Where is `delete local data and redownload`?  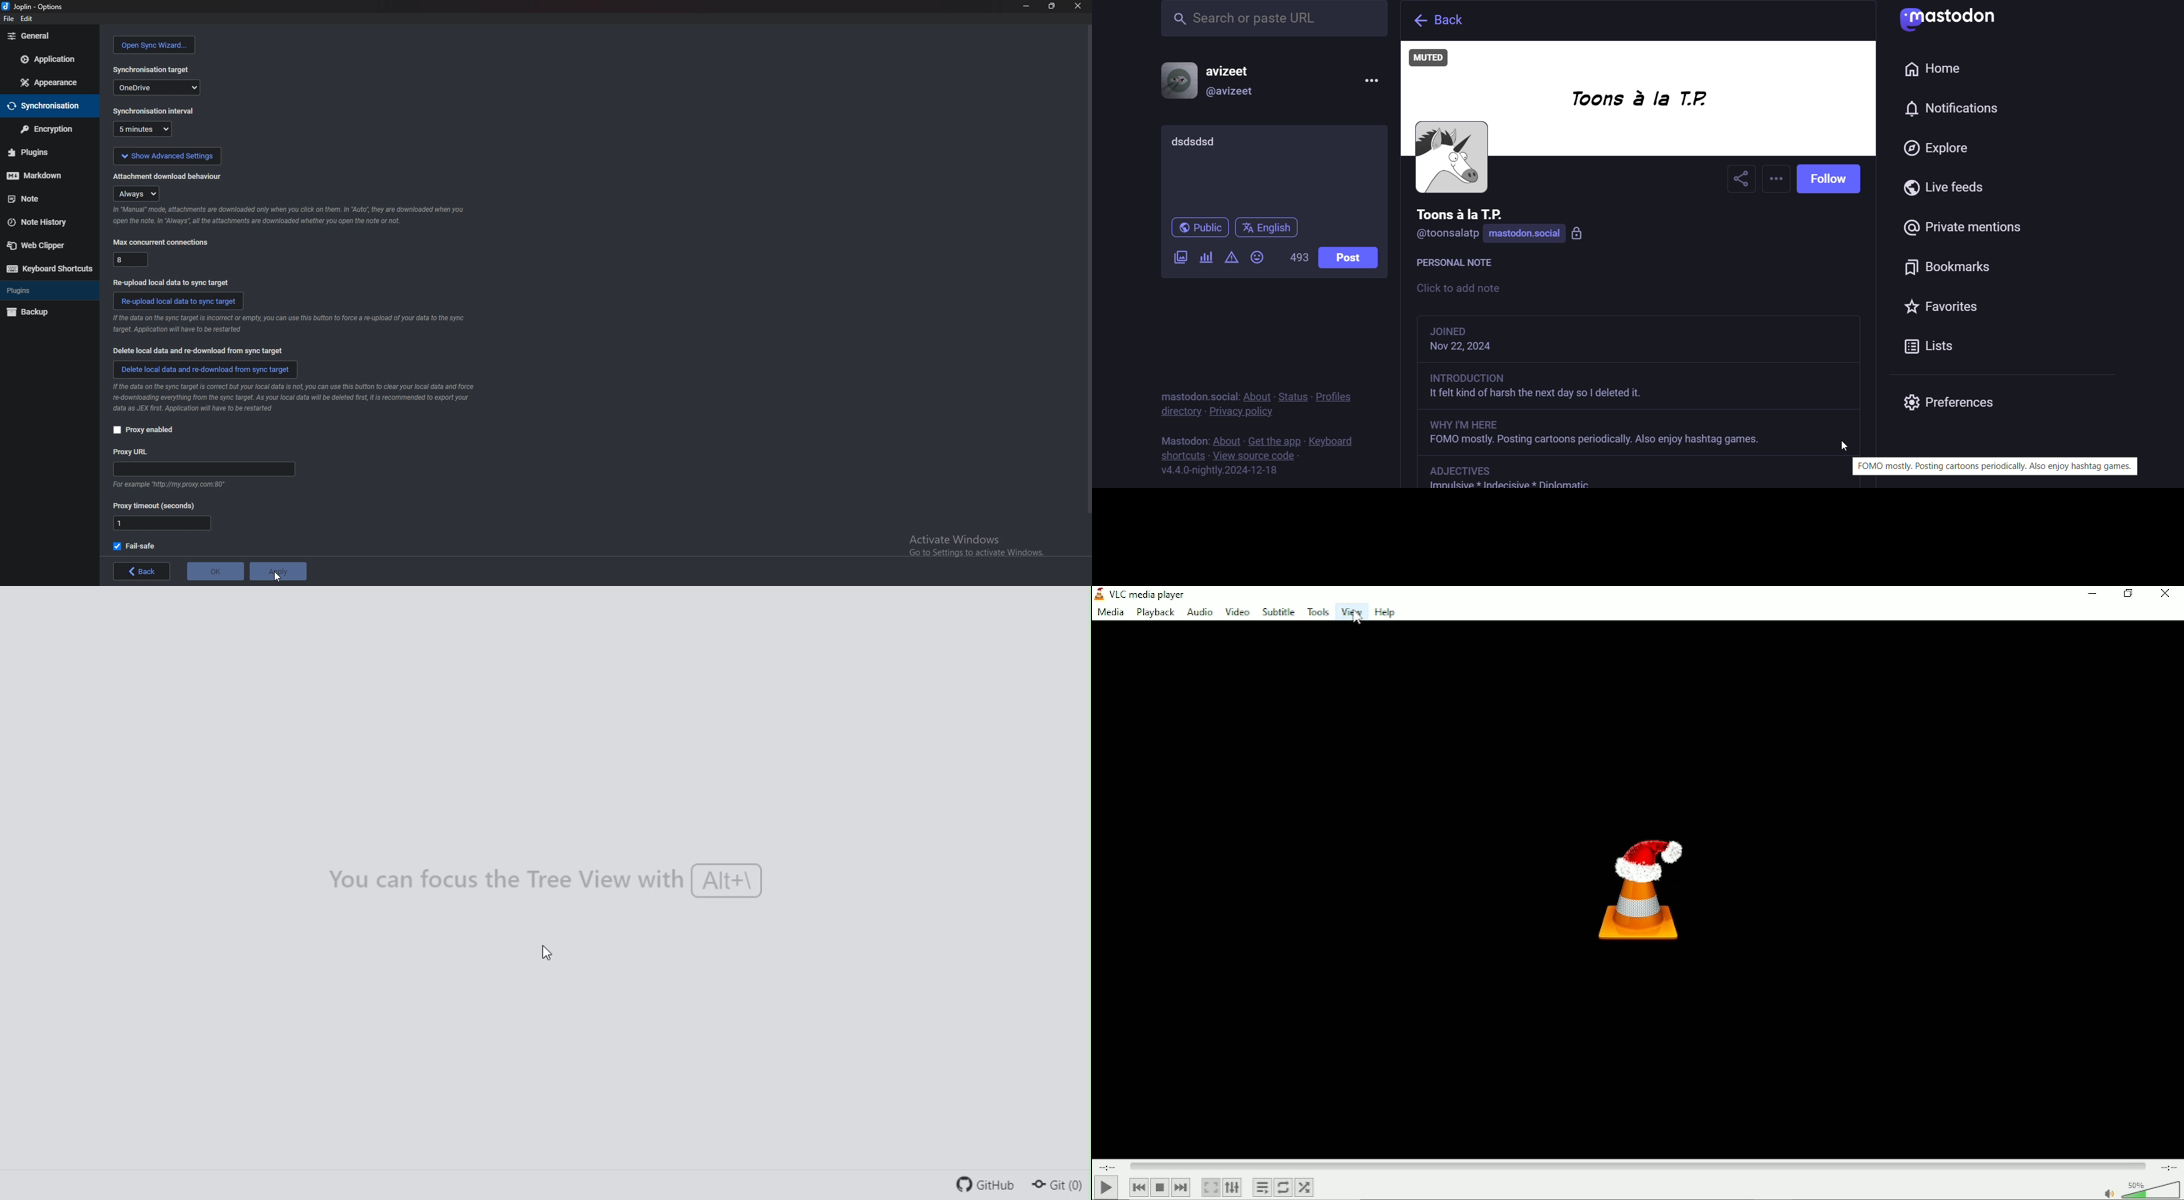
delete local data and redownload is located at coordinates (205, 371).